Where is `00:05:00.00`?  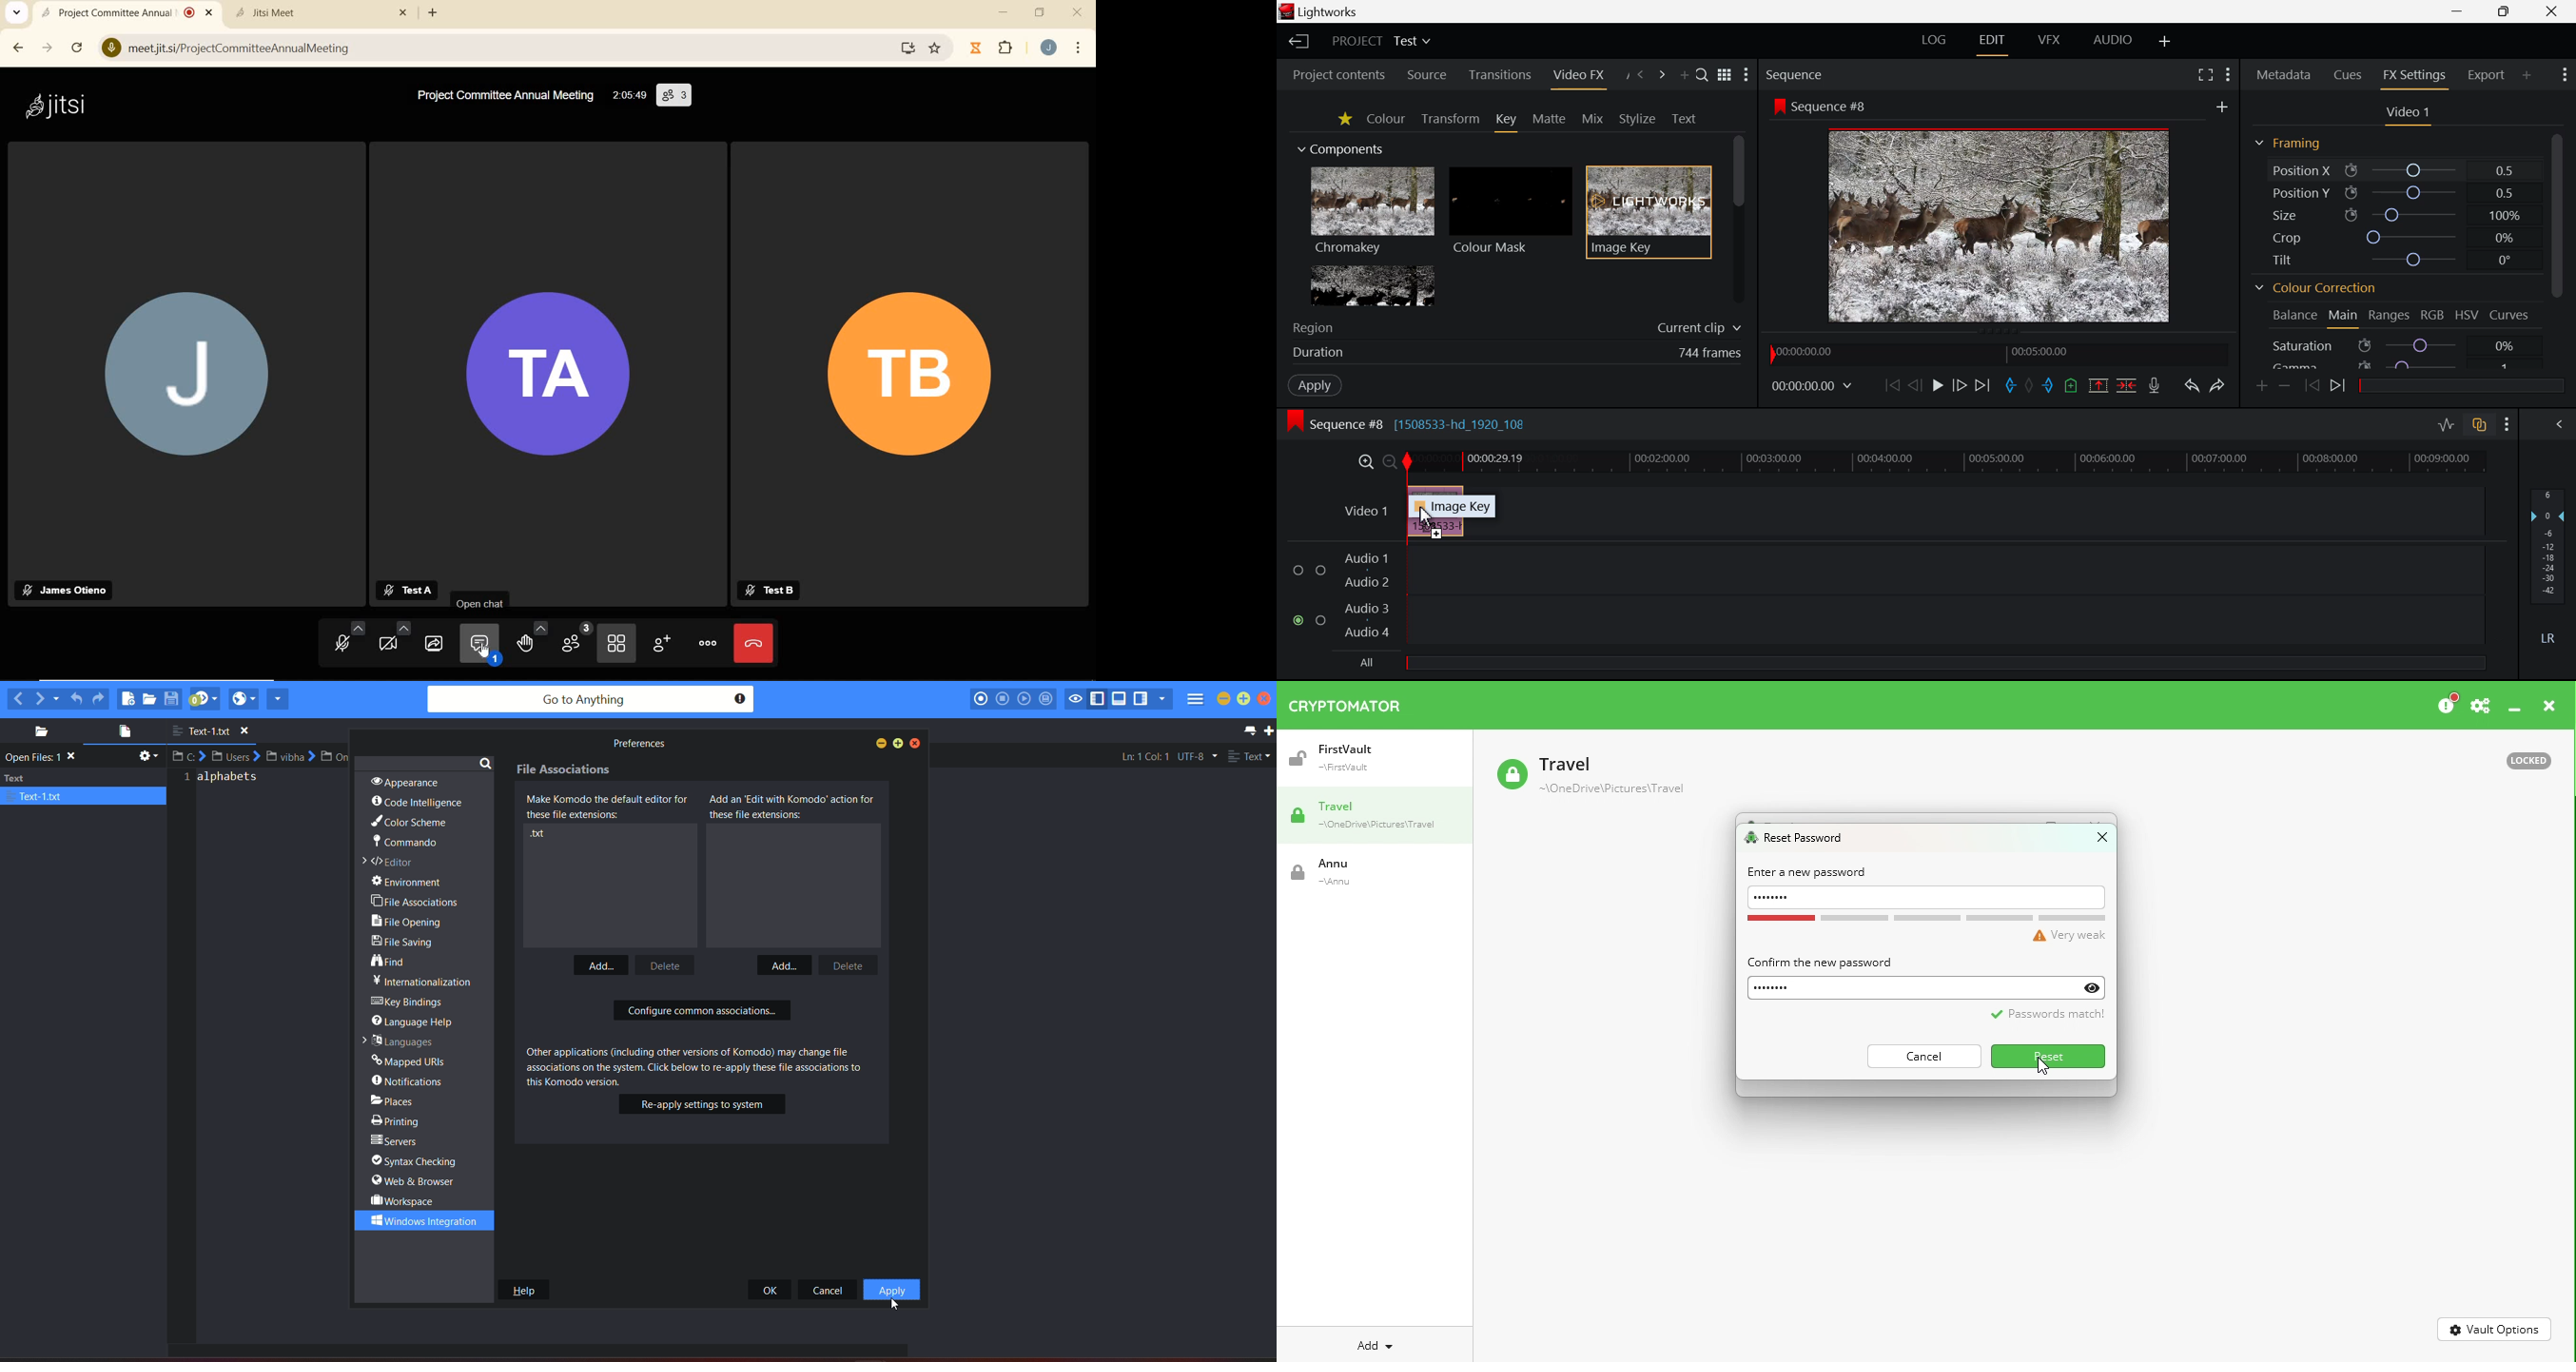
00:05:00.00 is located at coordinates (2043, 353).